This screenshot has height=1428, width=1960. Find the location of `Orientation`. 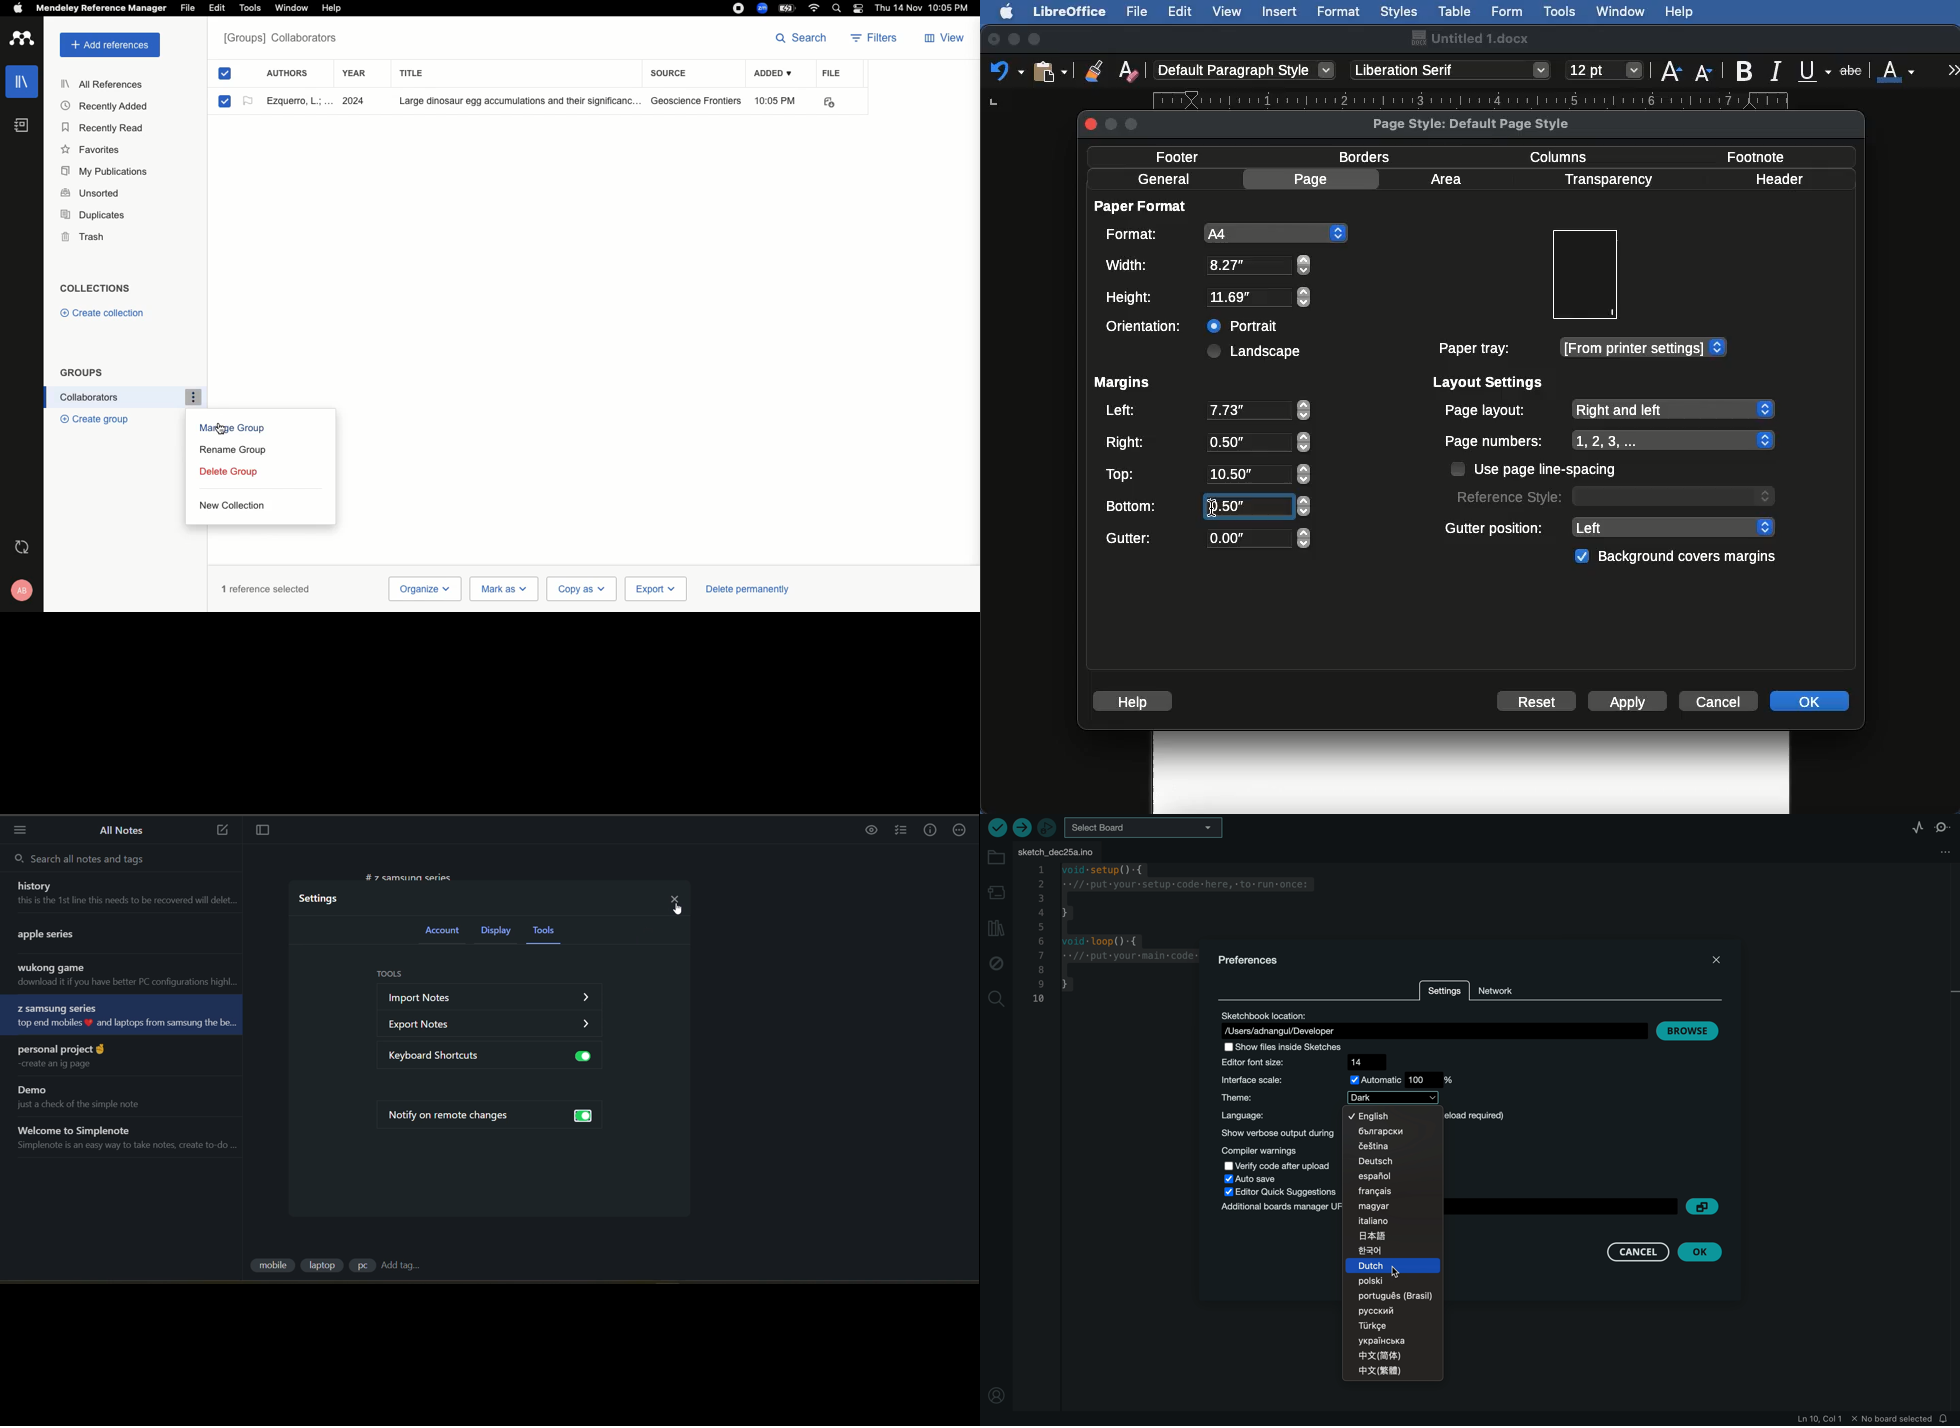

Orientation is located at coordinates (1148, 326).